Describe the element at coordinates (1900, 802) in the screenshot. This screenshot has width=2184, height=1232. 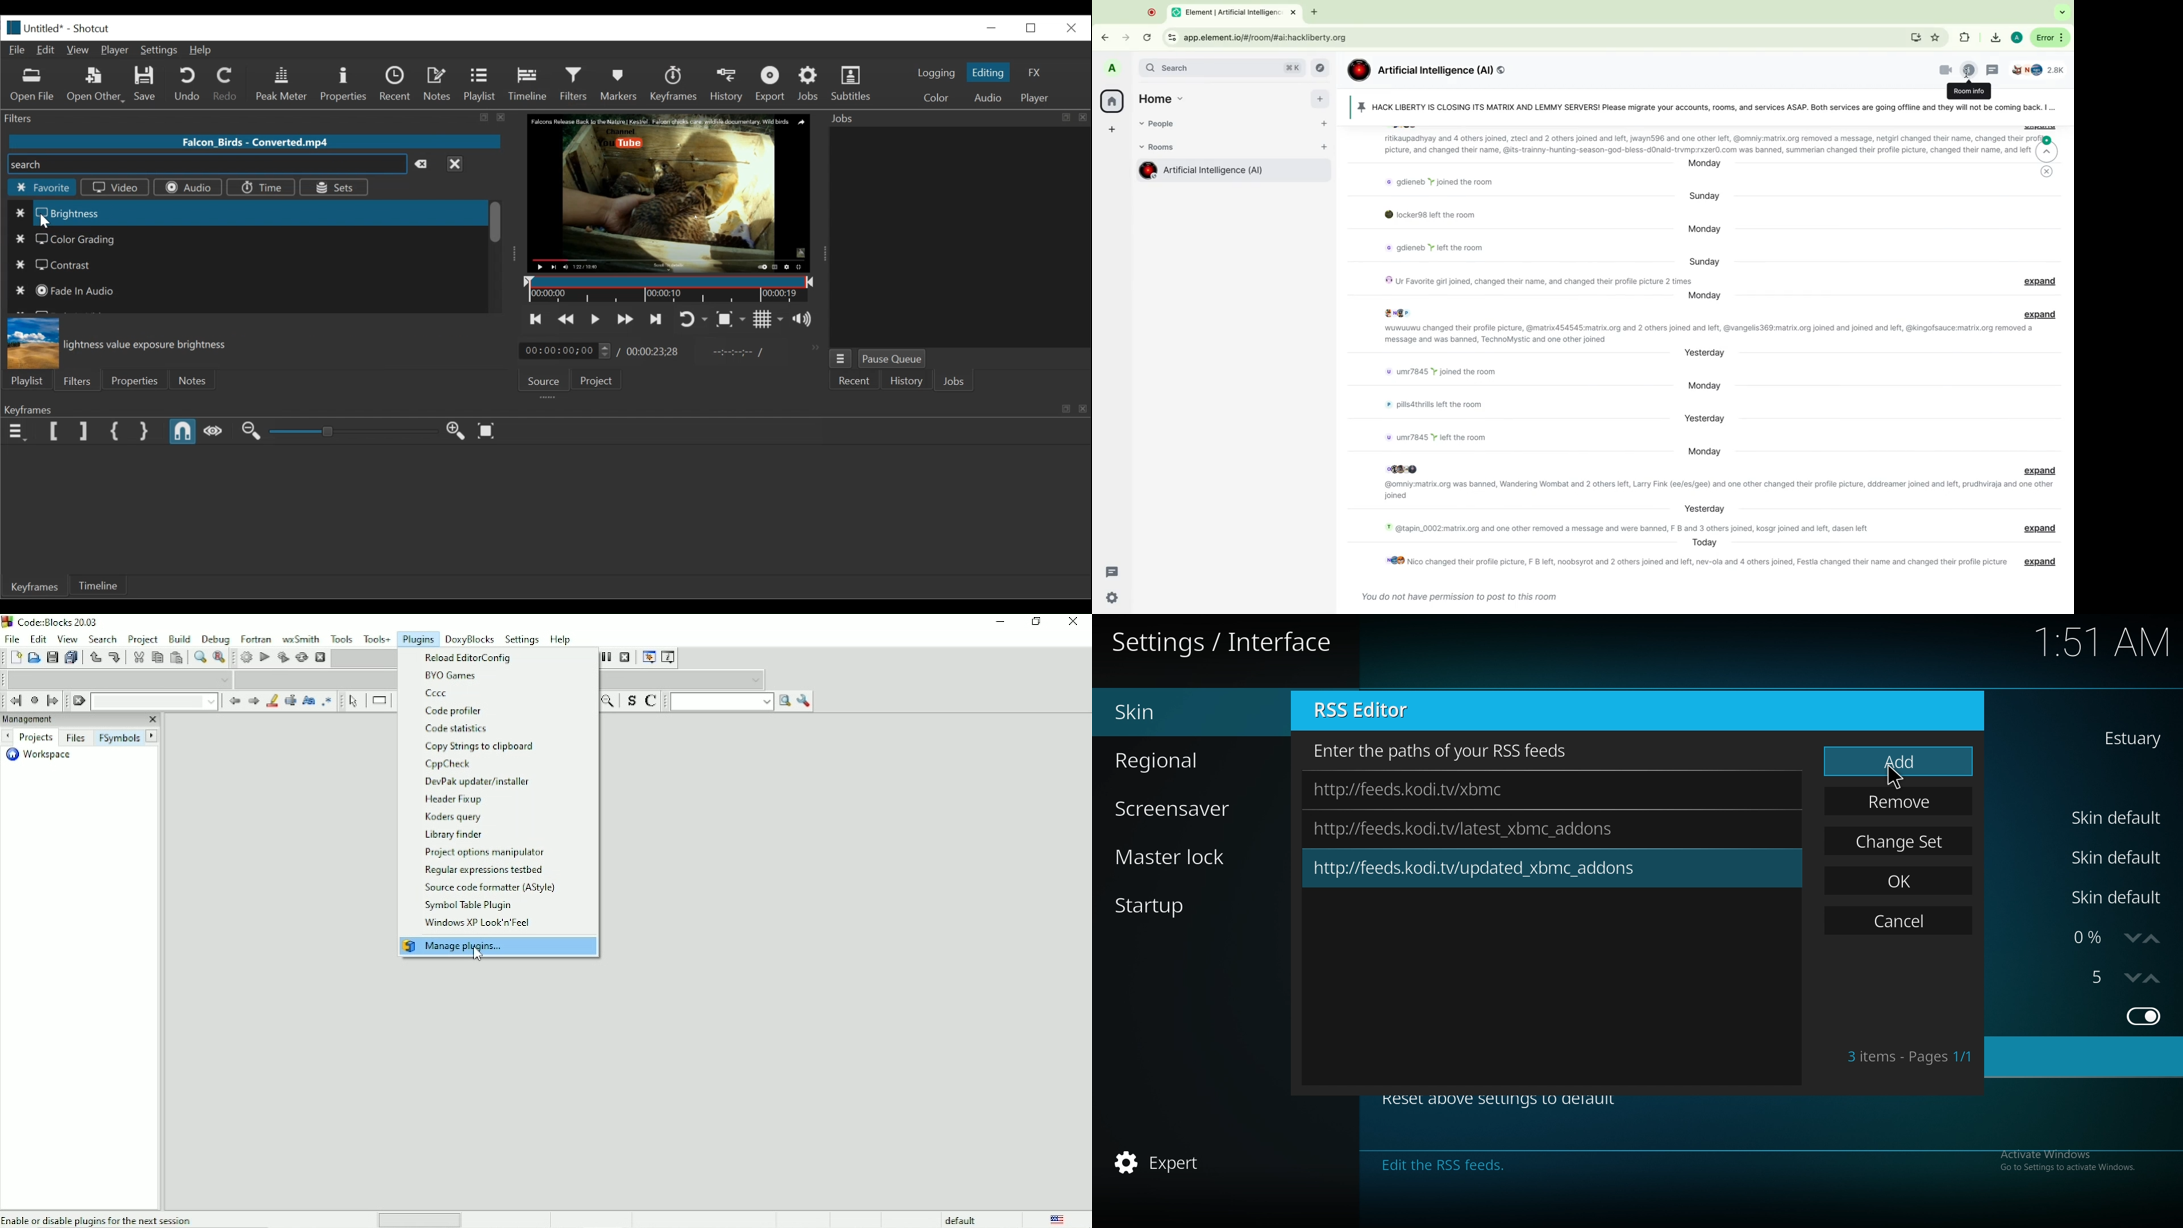
I see `remove` at that location.